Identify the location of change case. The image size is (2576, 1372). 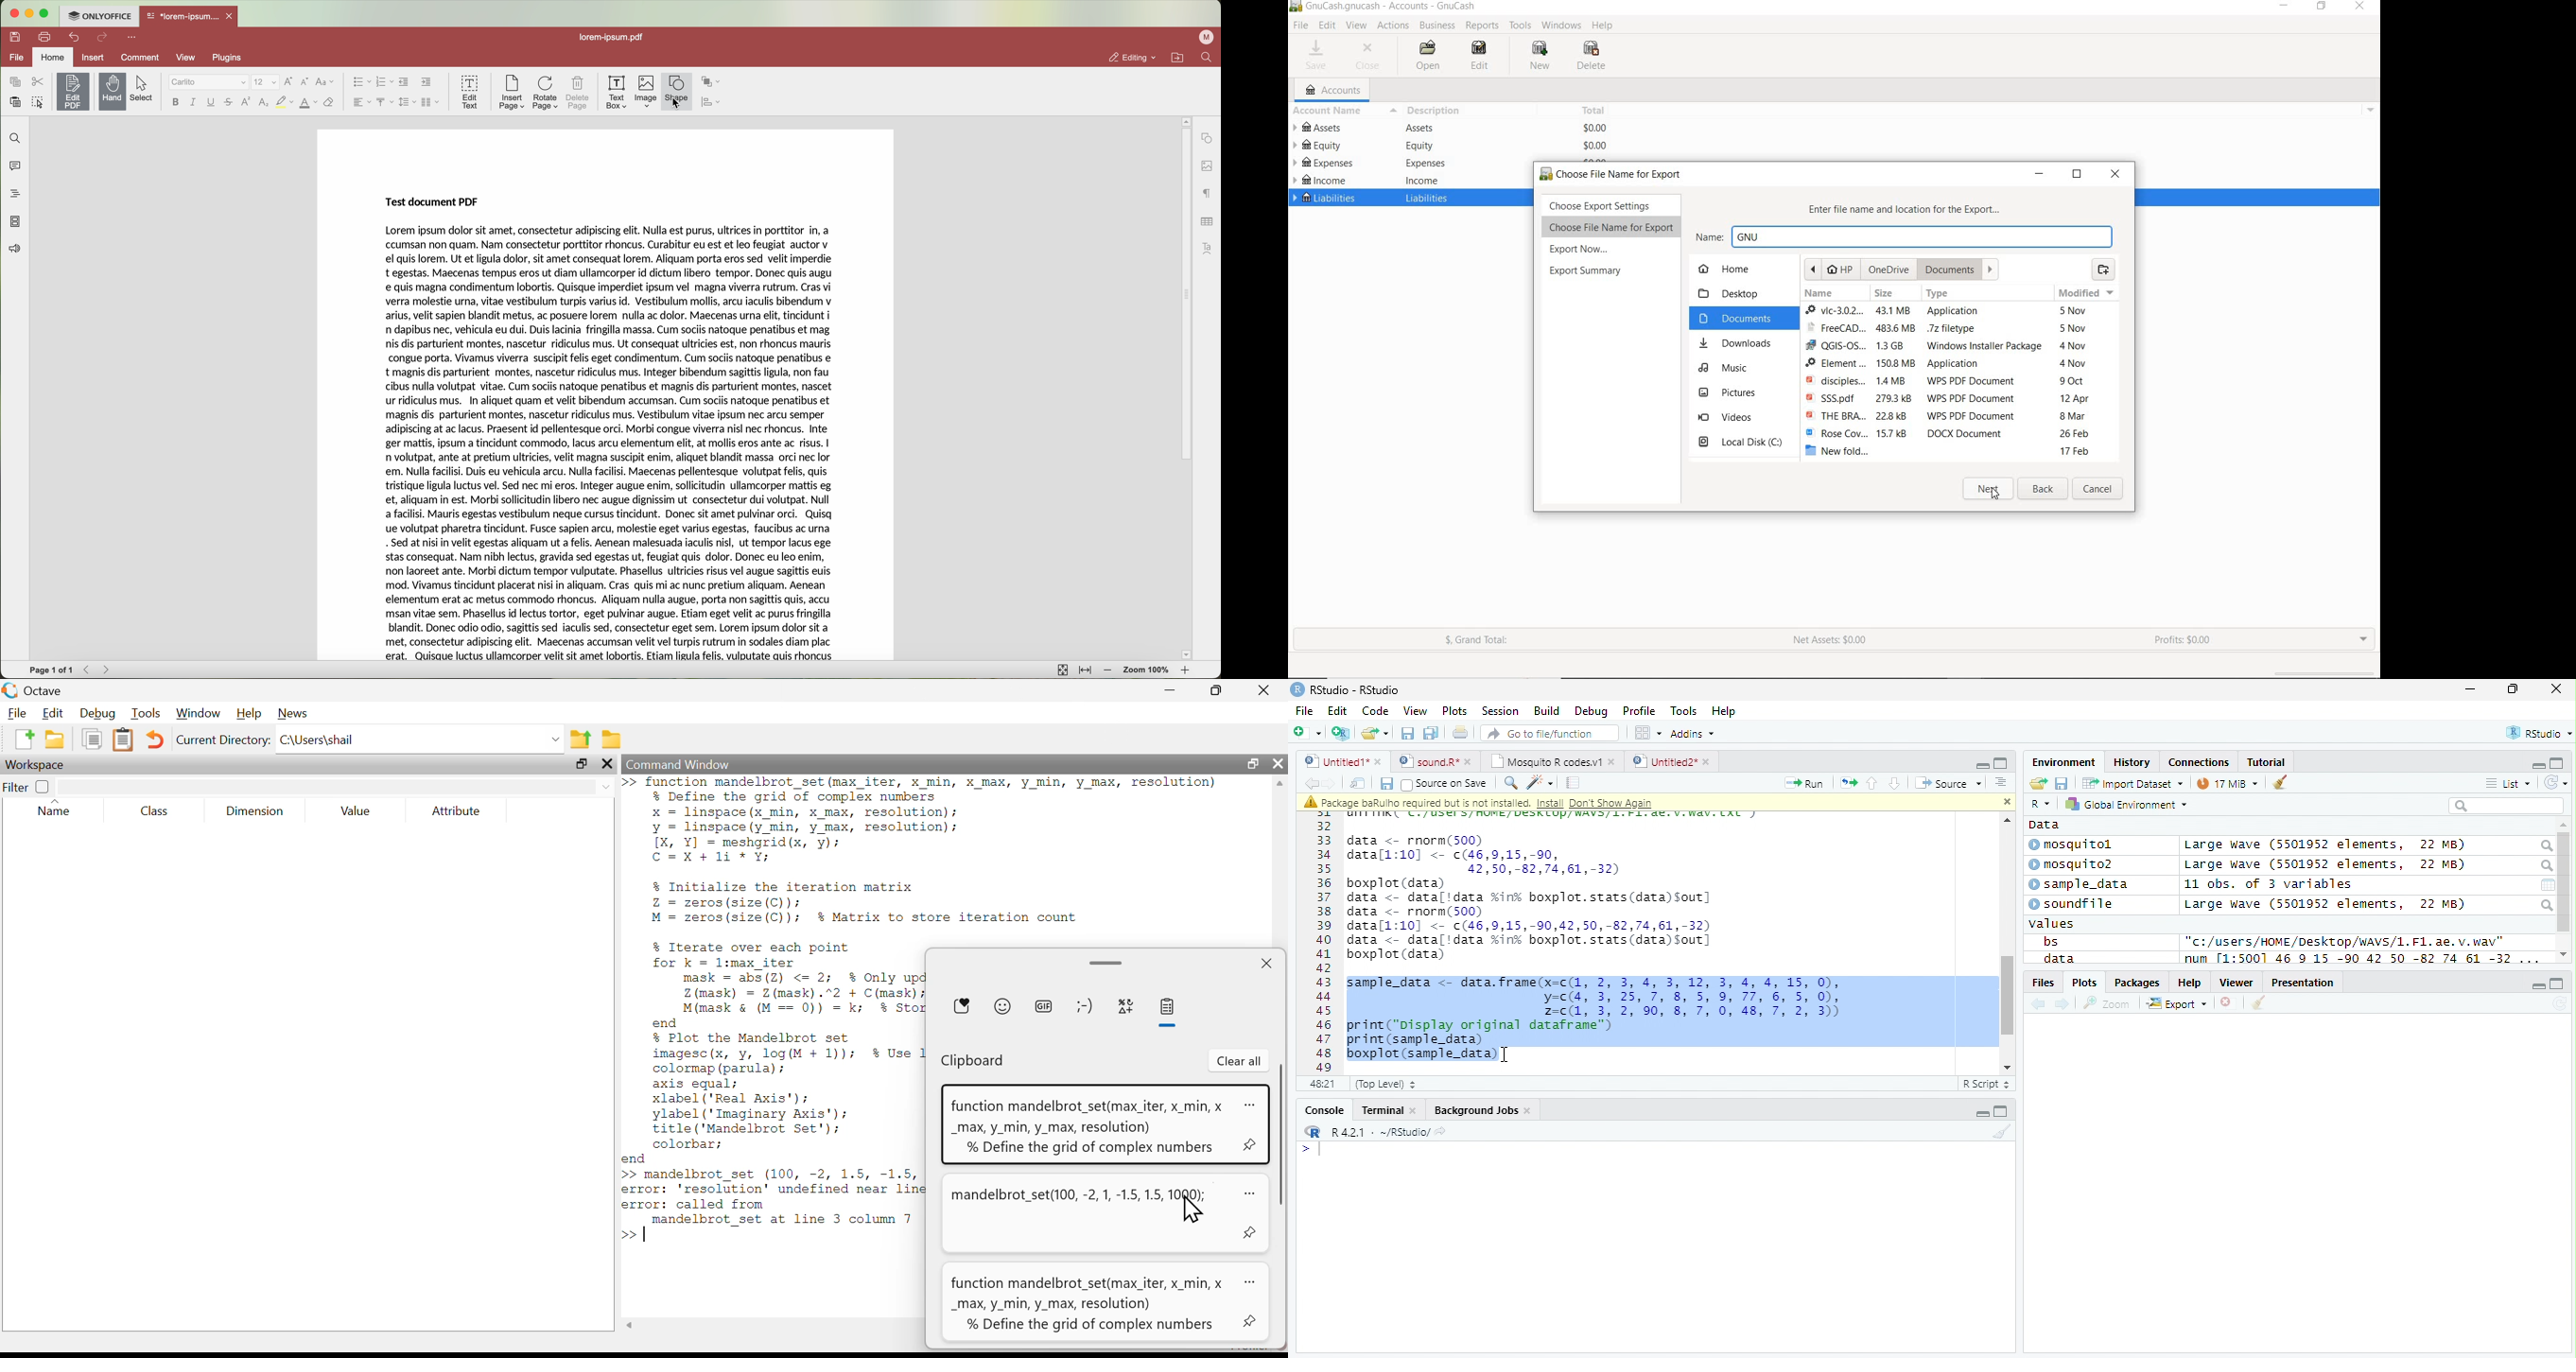
(325, 81).